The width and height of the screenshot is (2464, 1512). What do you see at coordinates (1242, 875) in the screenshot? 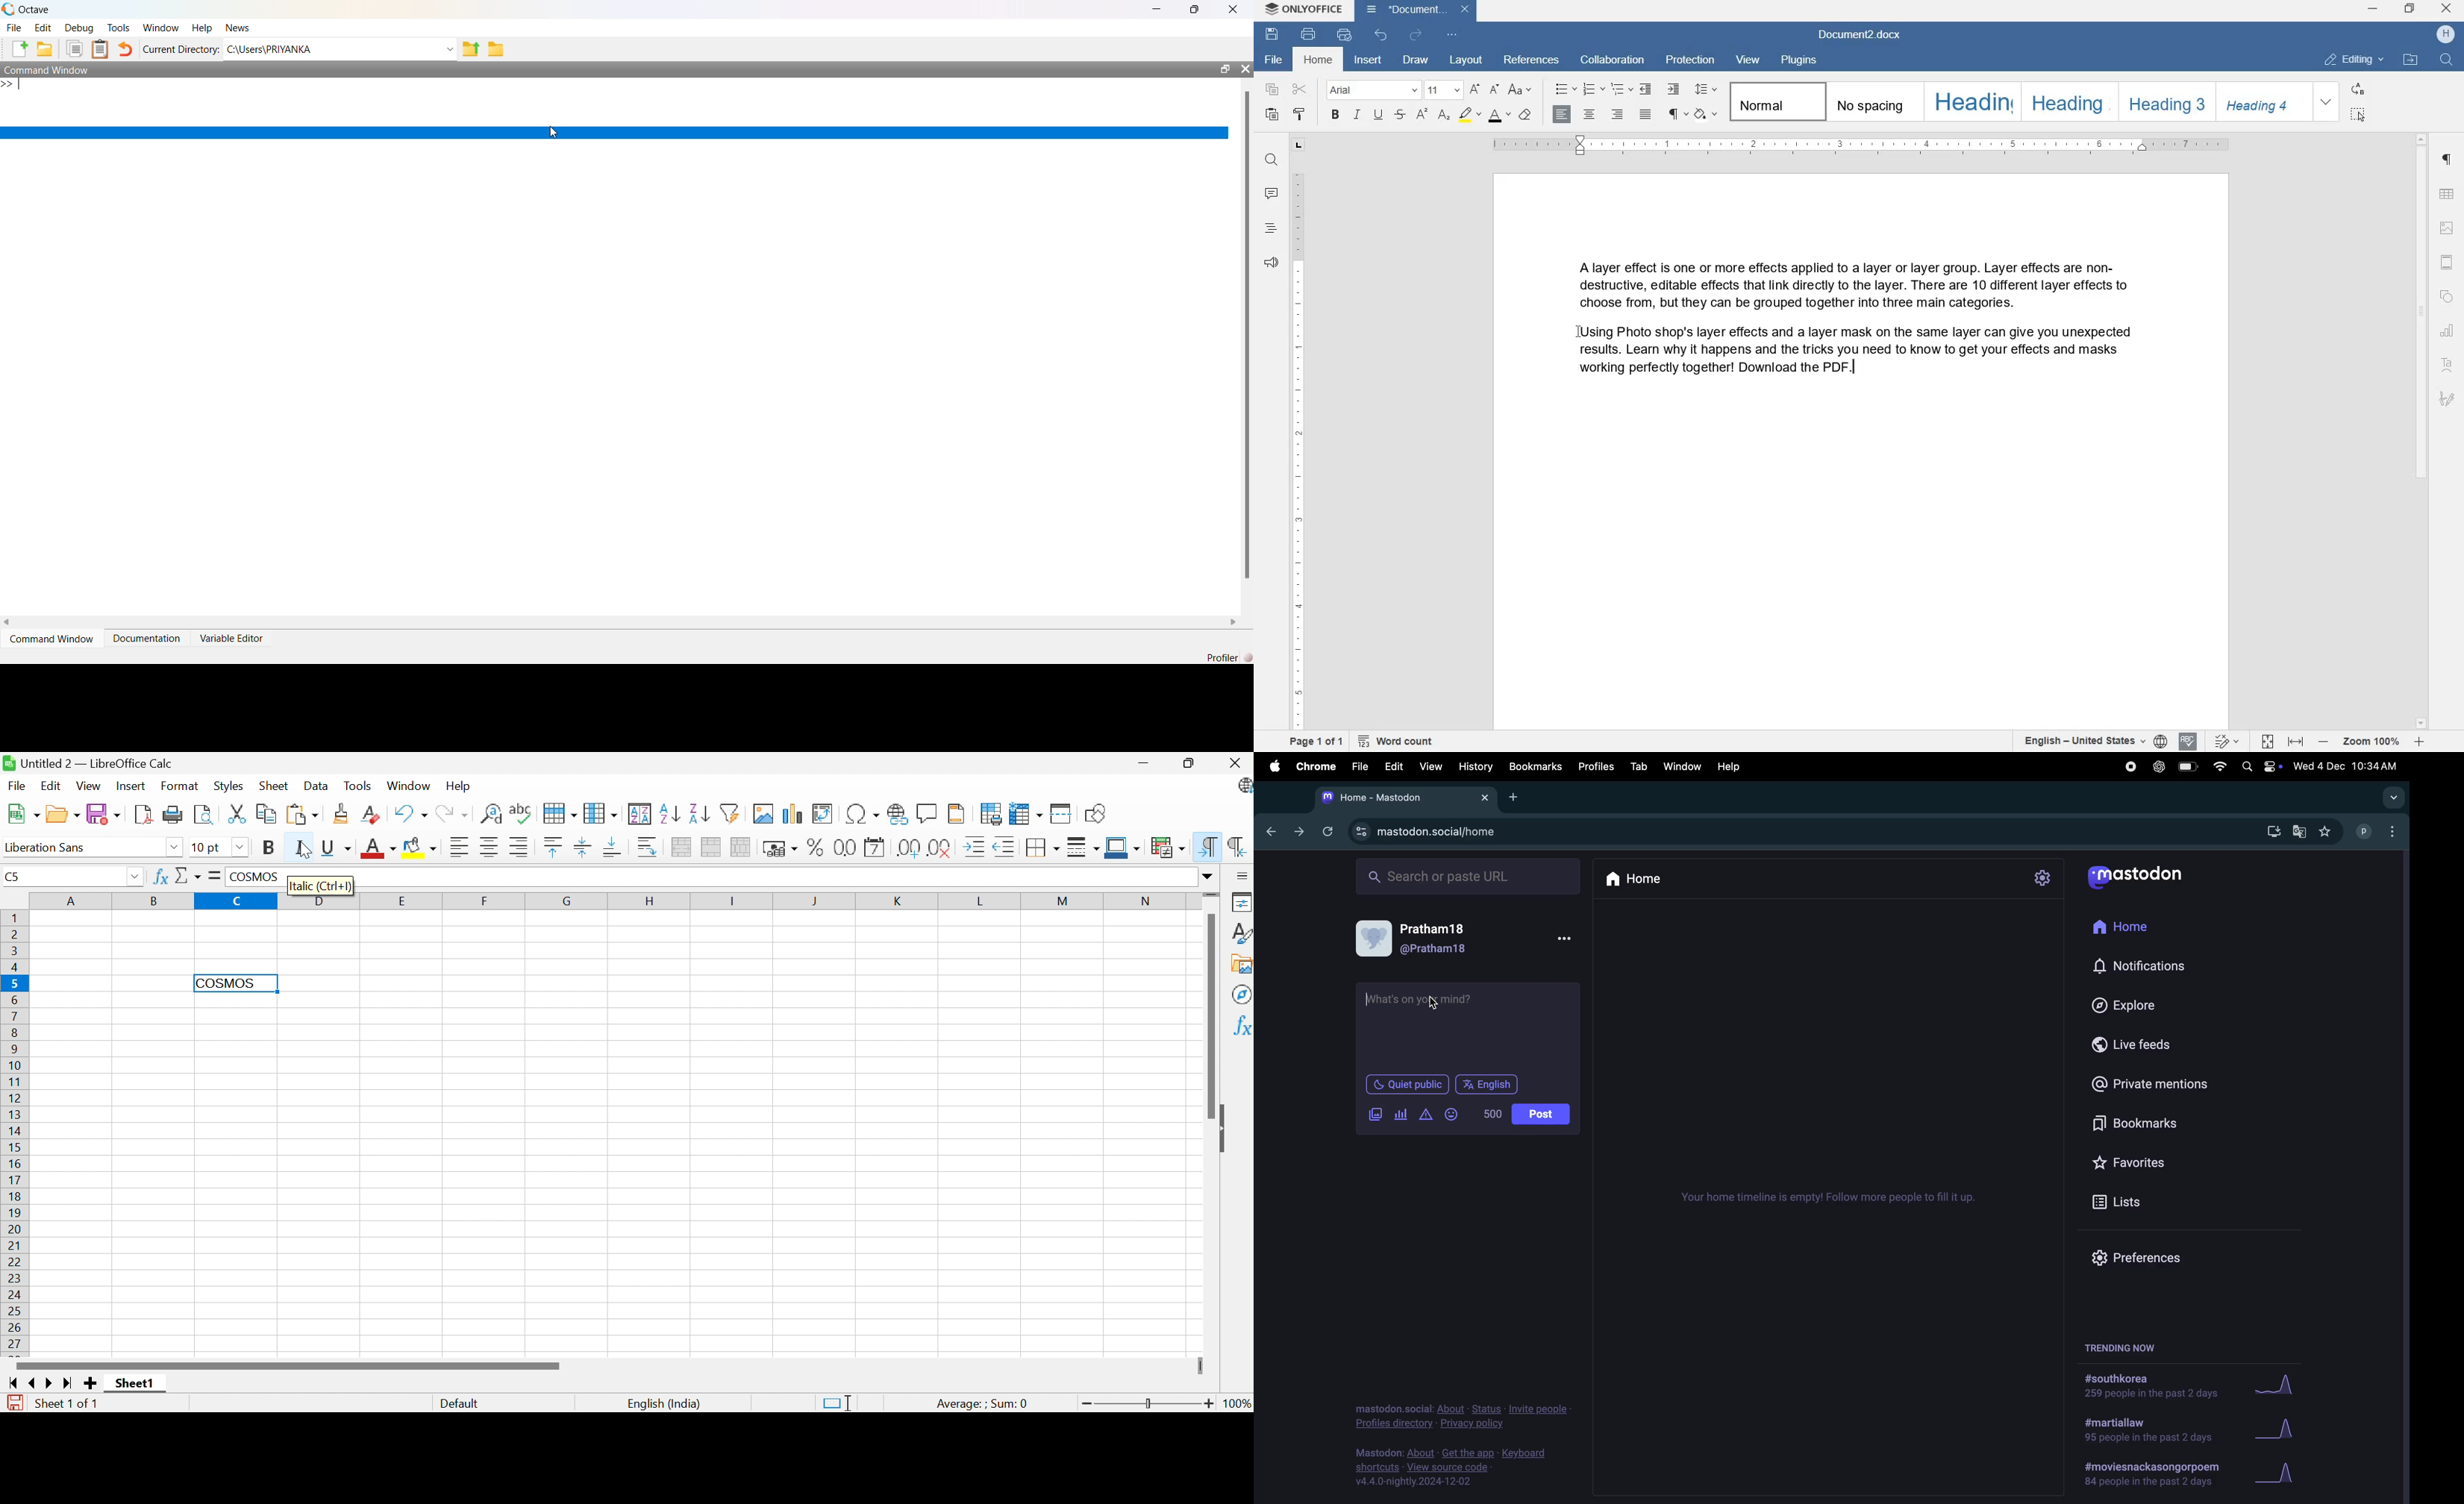
I see `Sidebar settings` at bounding box center [1242, 875].